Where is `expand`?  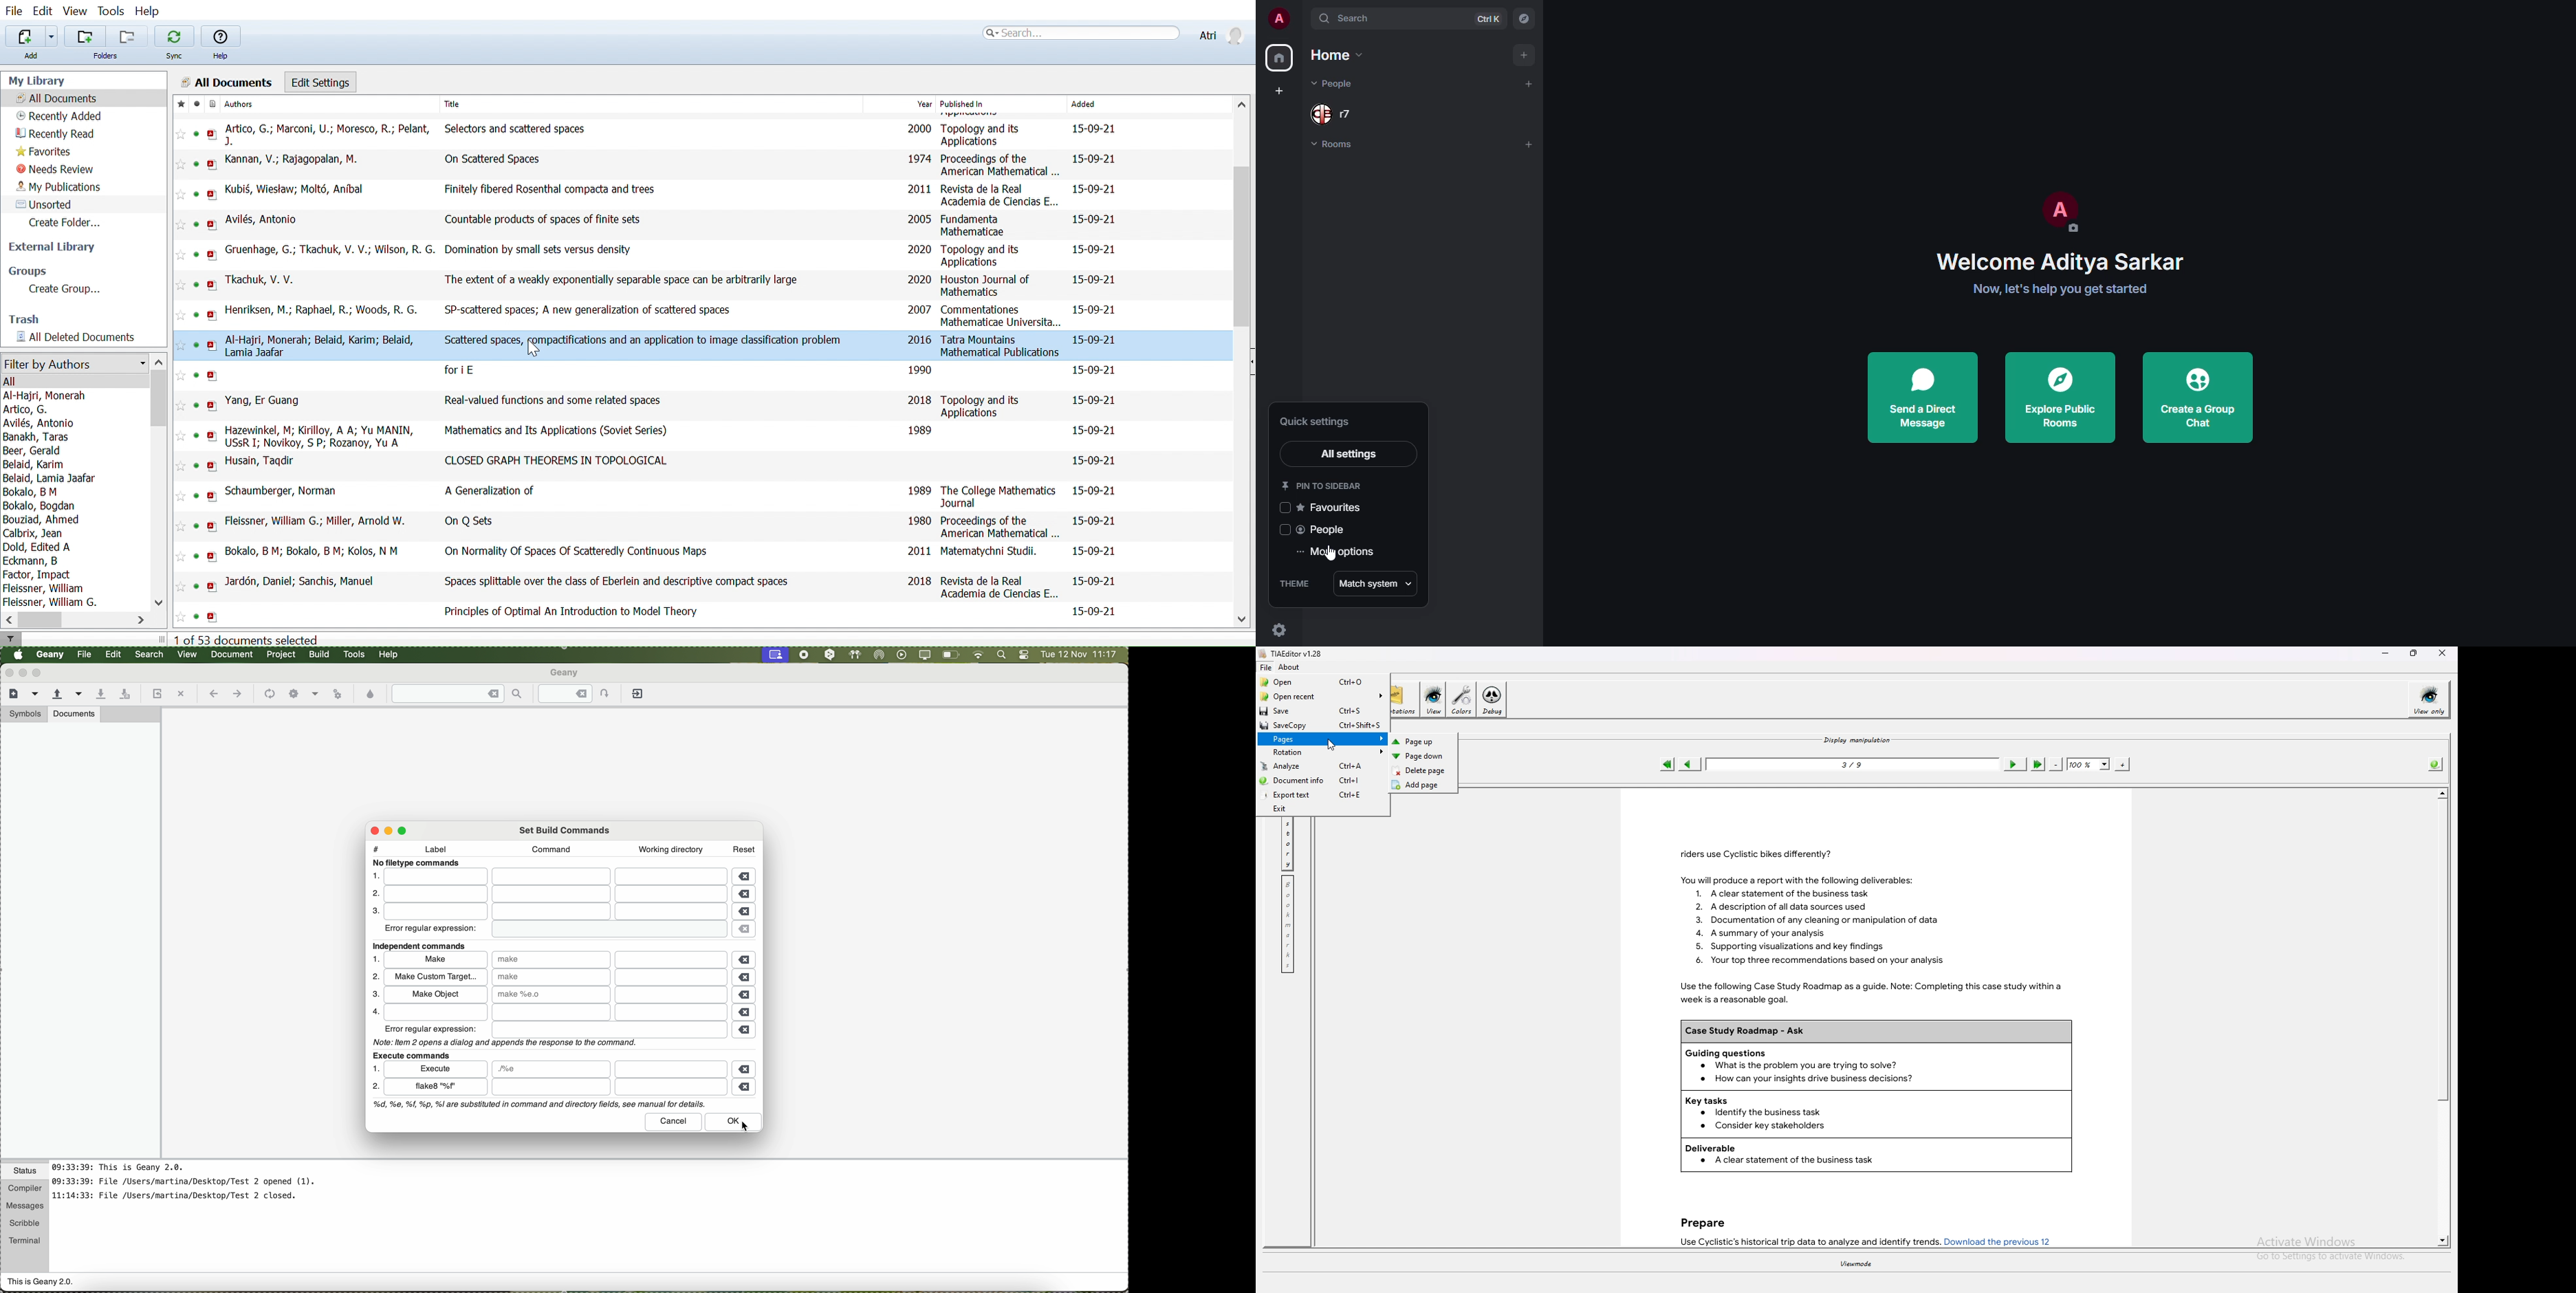
expand is located at coordinates (1302, 18).